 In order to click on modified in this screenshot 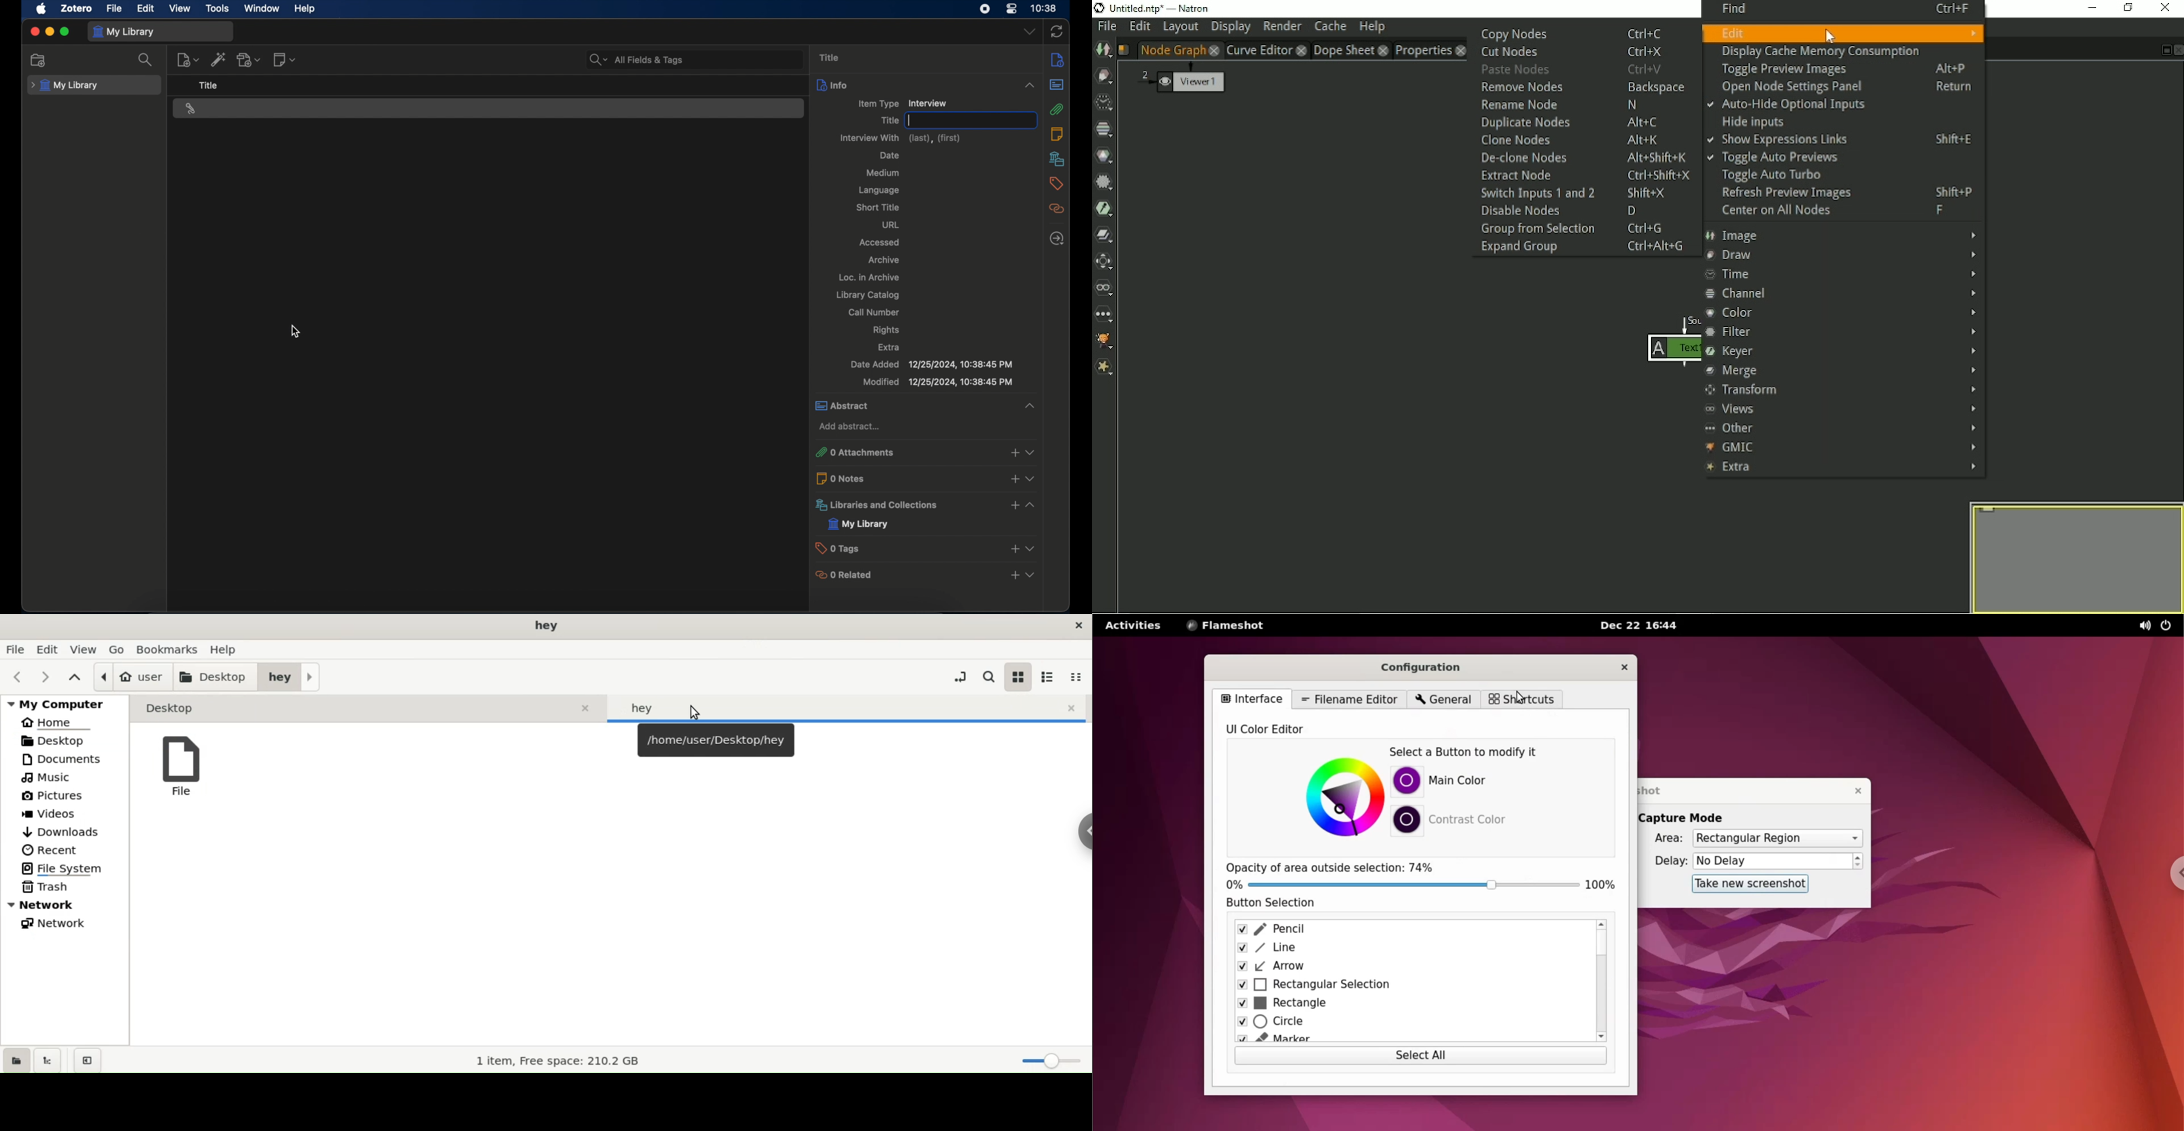, I will do `click(938, 382)`.